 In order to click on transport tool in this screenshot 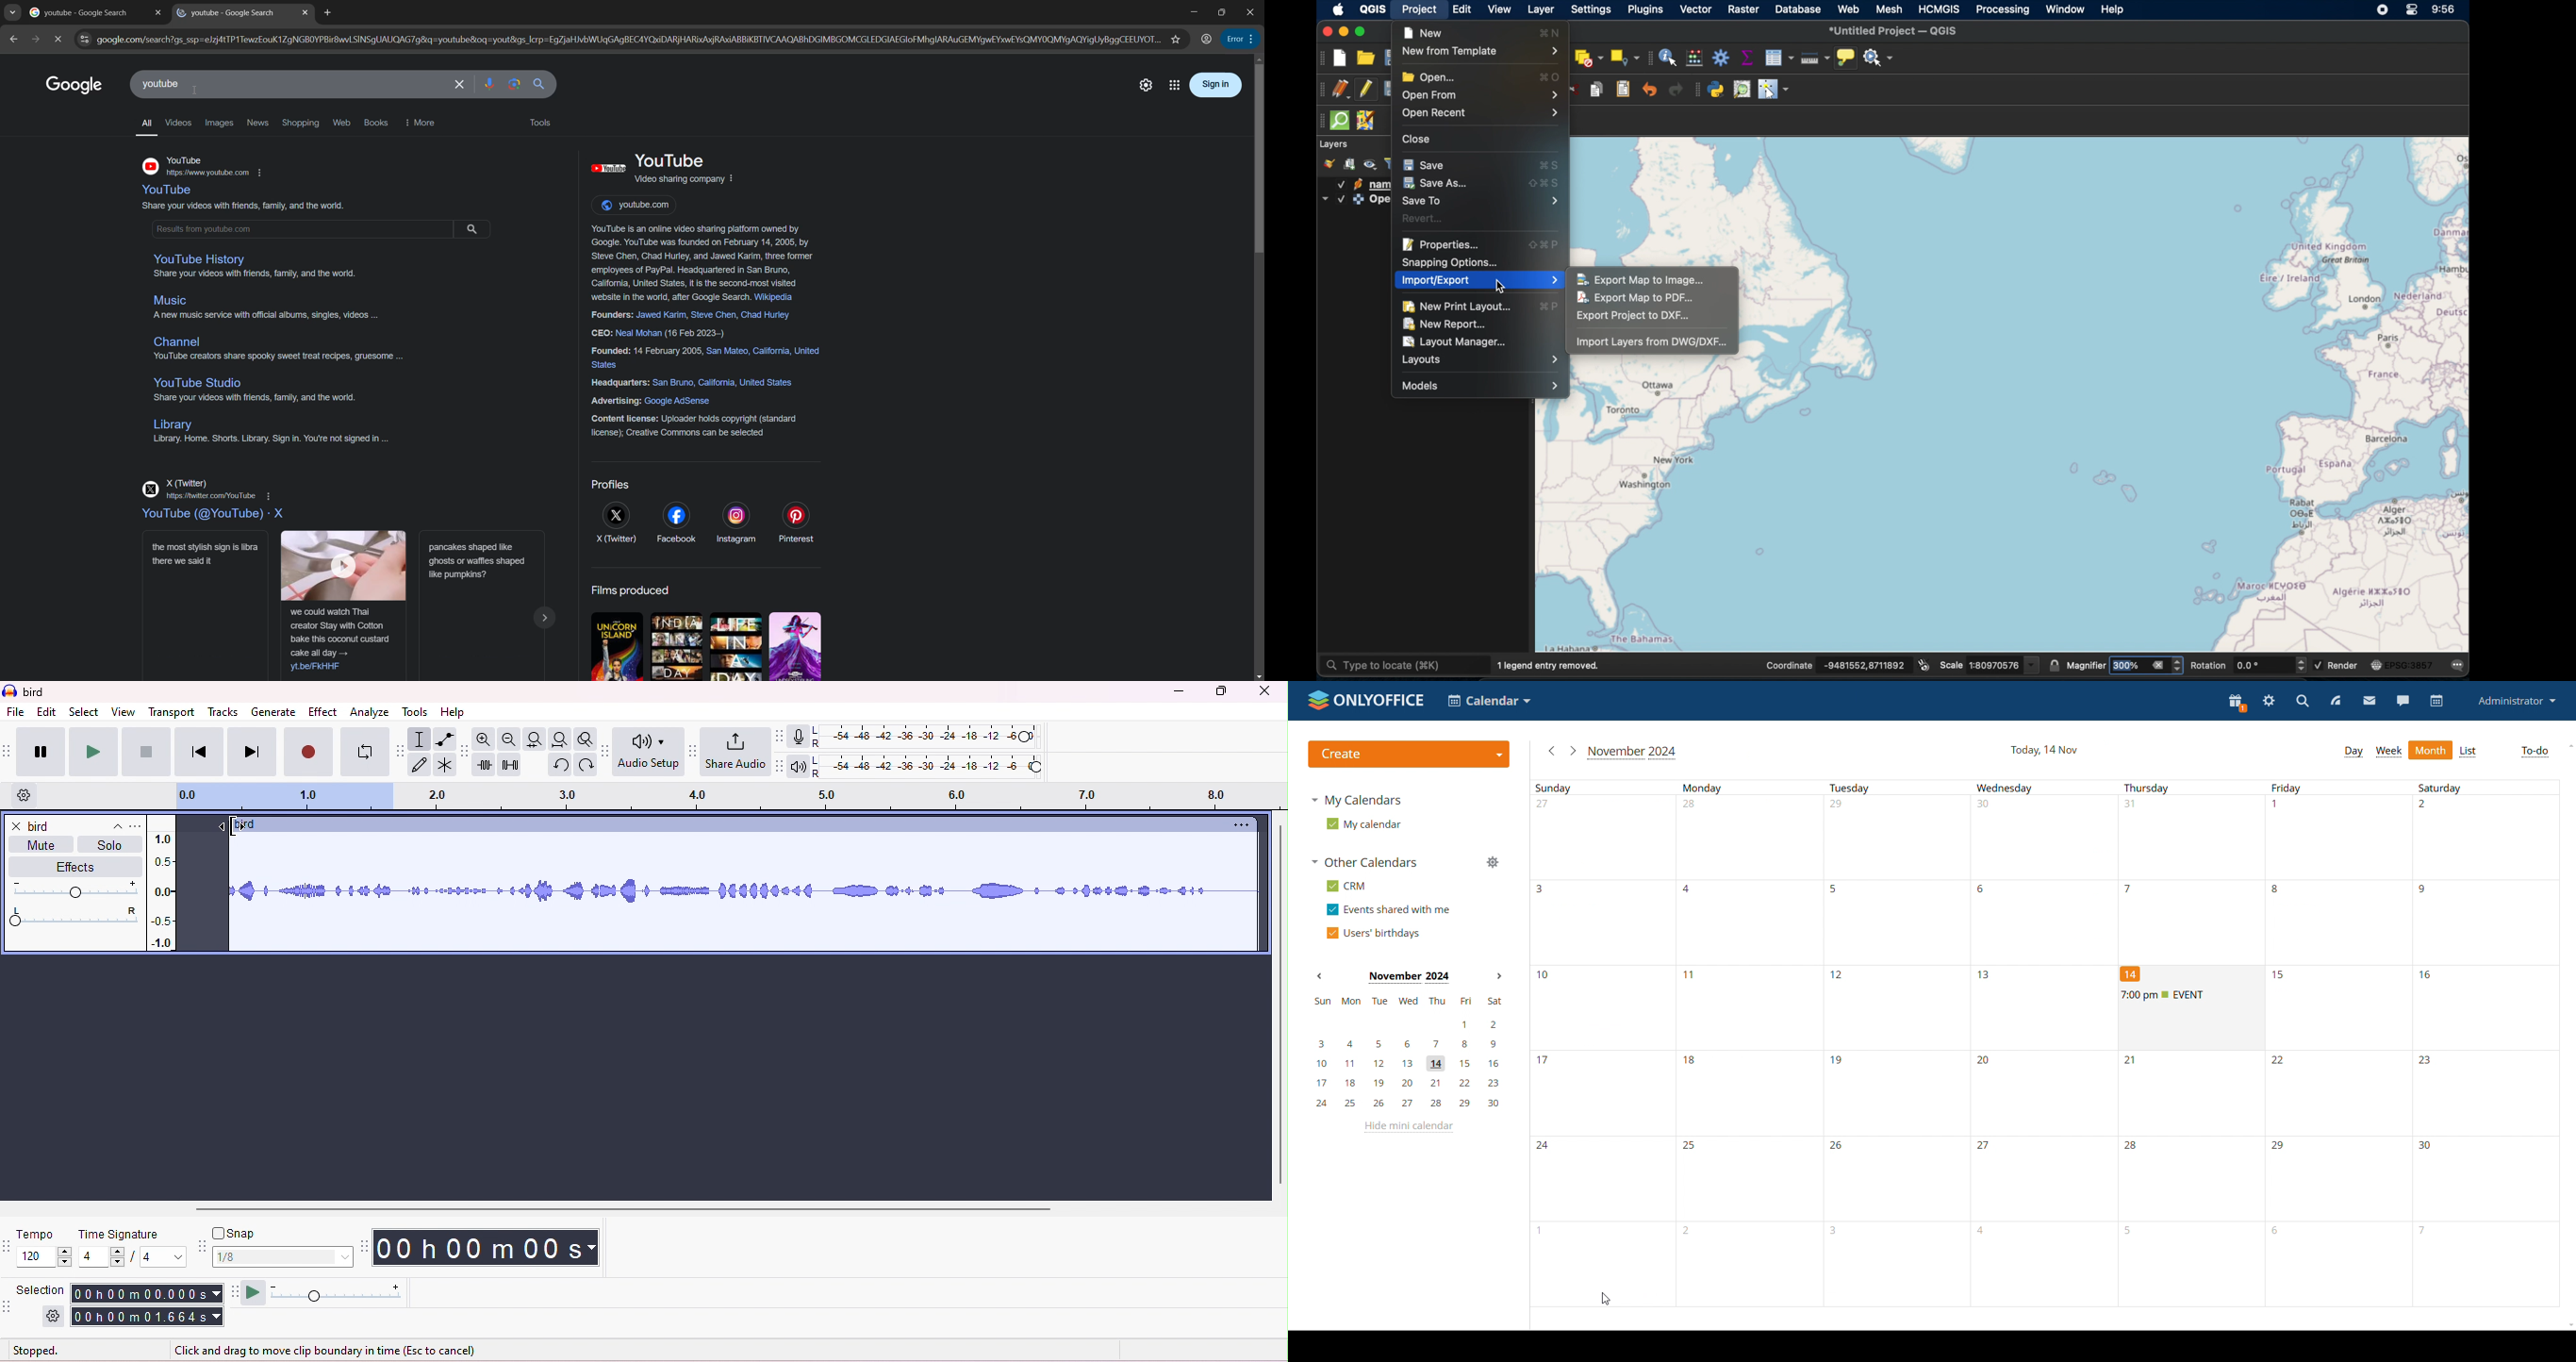, I will do `click(8, 752)`.